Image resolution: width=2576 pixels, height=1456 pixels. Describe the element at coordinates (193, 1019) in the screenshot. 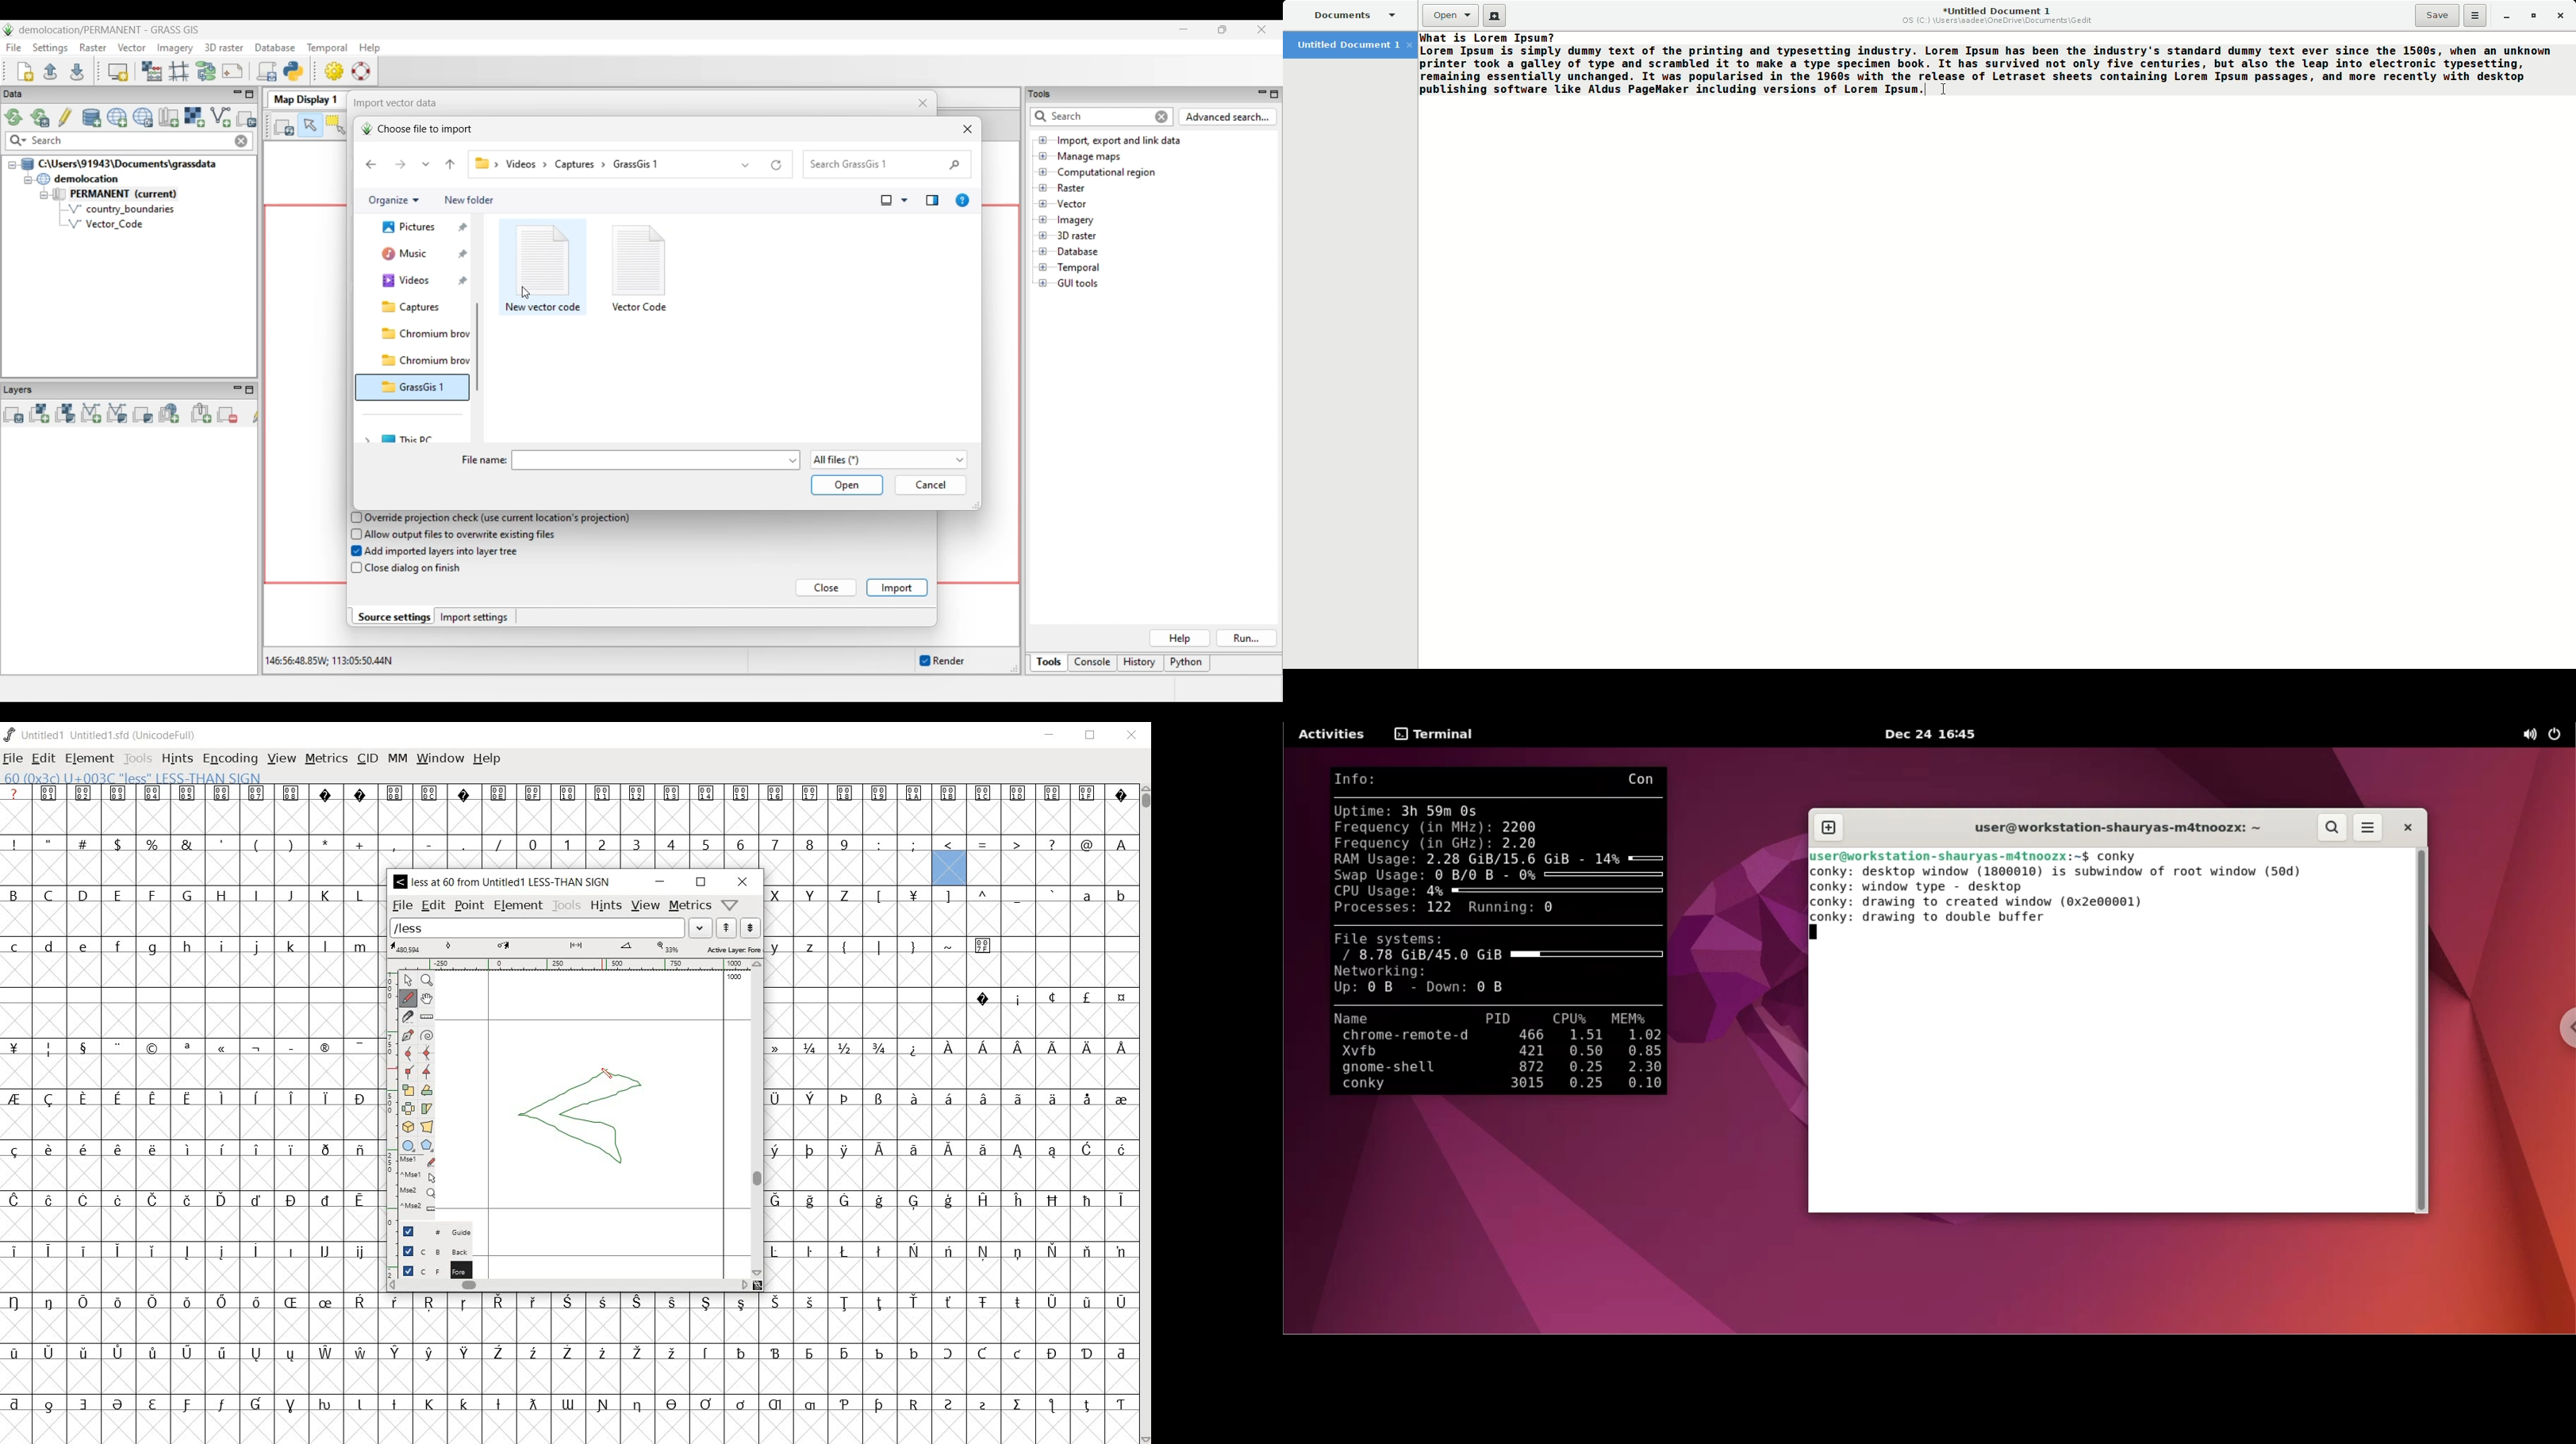

I see `empty cells` at that location.